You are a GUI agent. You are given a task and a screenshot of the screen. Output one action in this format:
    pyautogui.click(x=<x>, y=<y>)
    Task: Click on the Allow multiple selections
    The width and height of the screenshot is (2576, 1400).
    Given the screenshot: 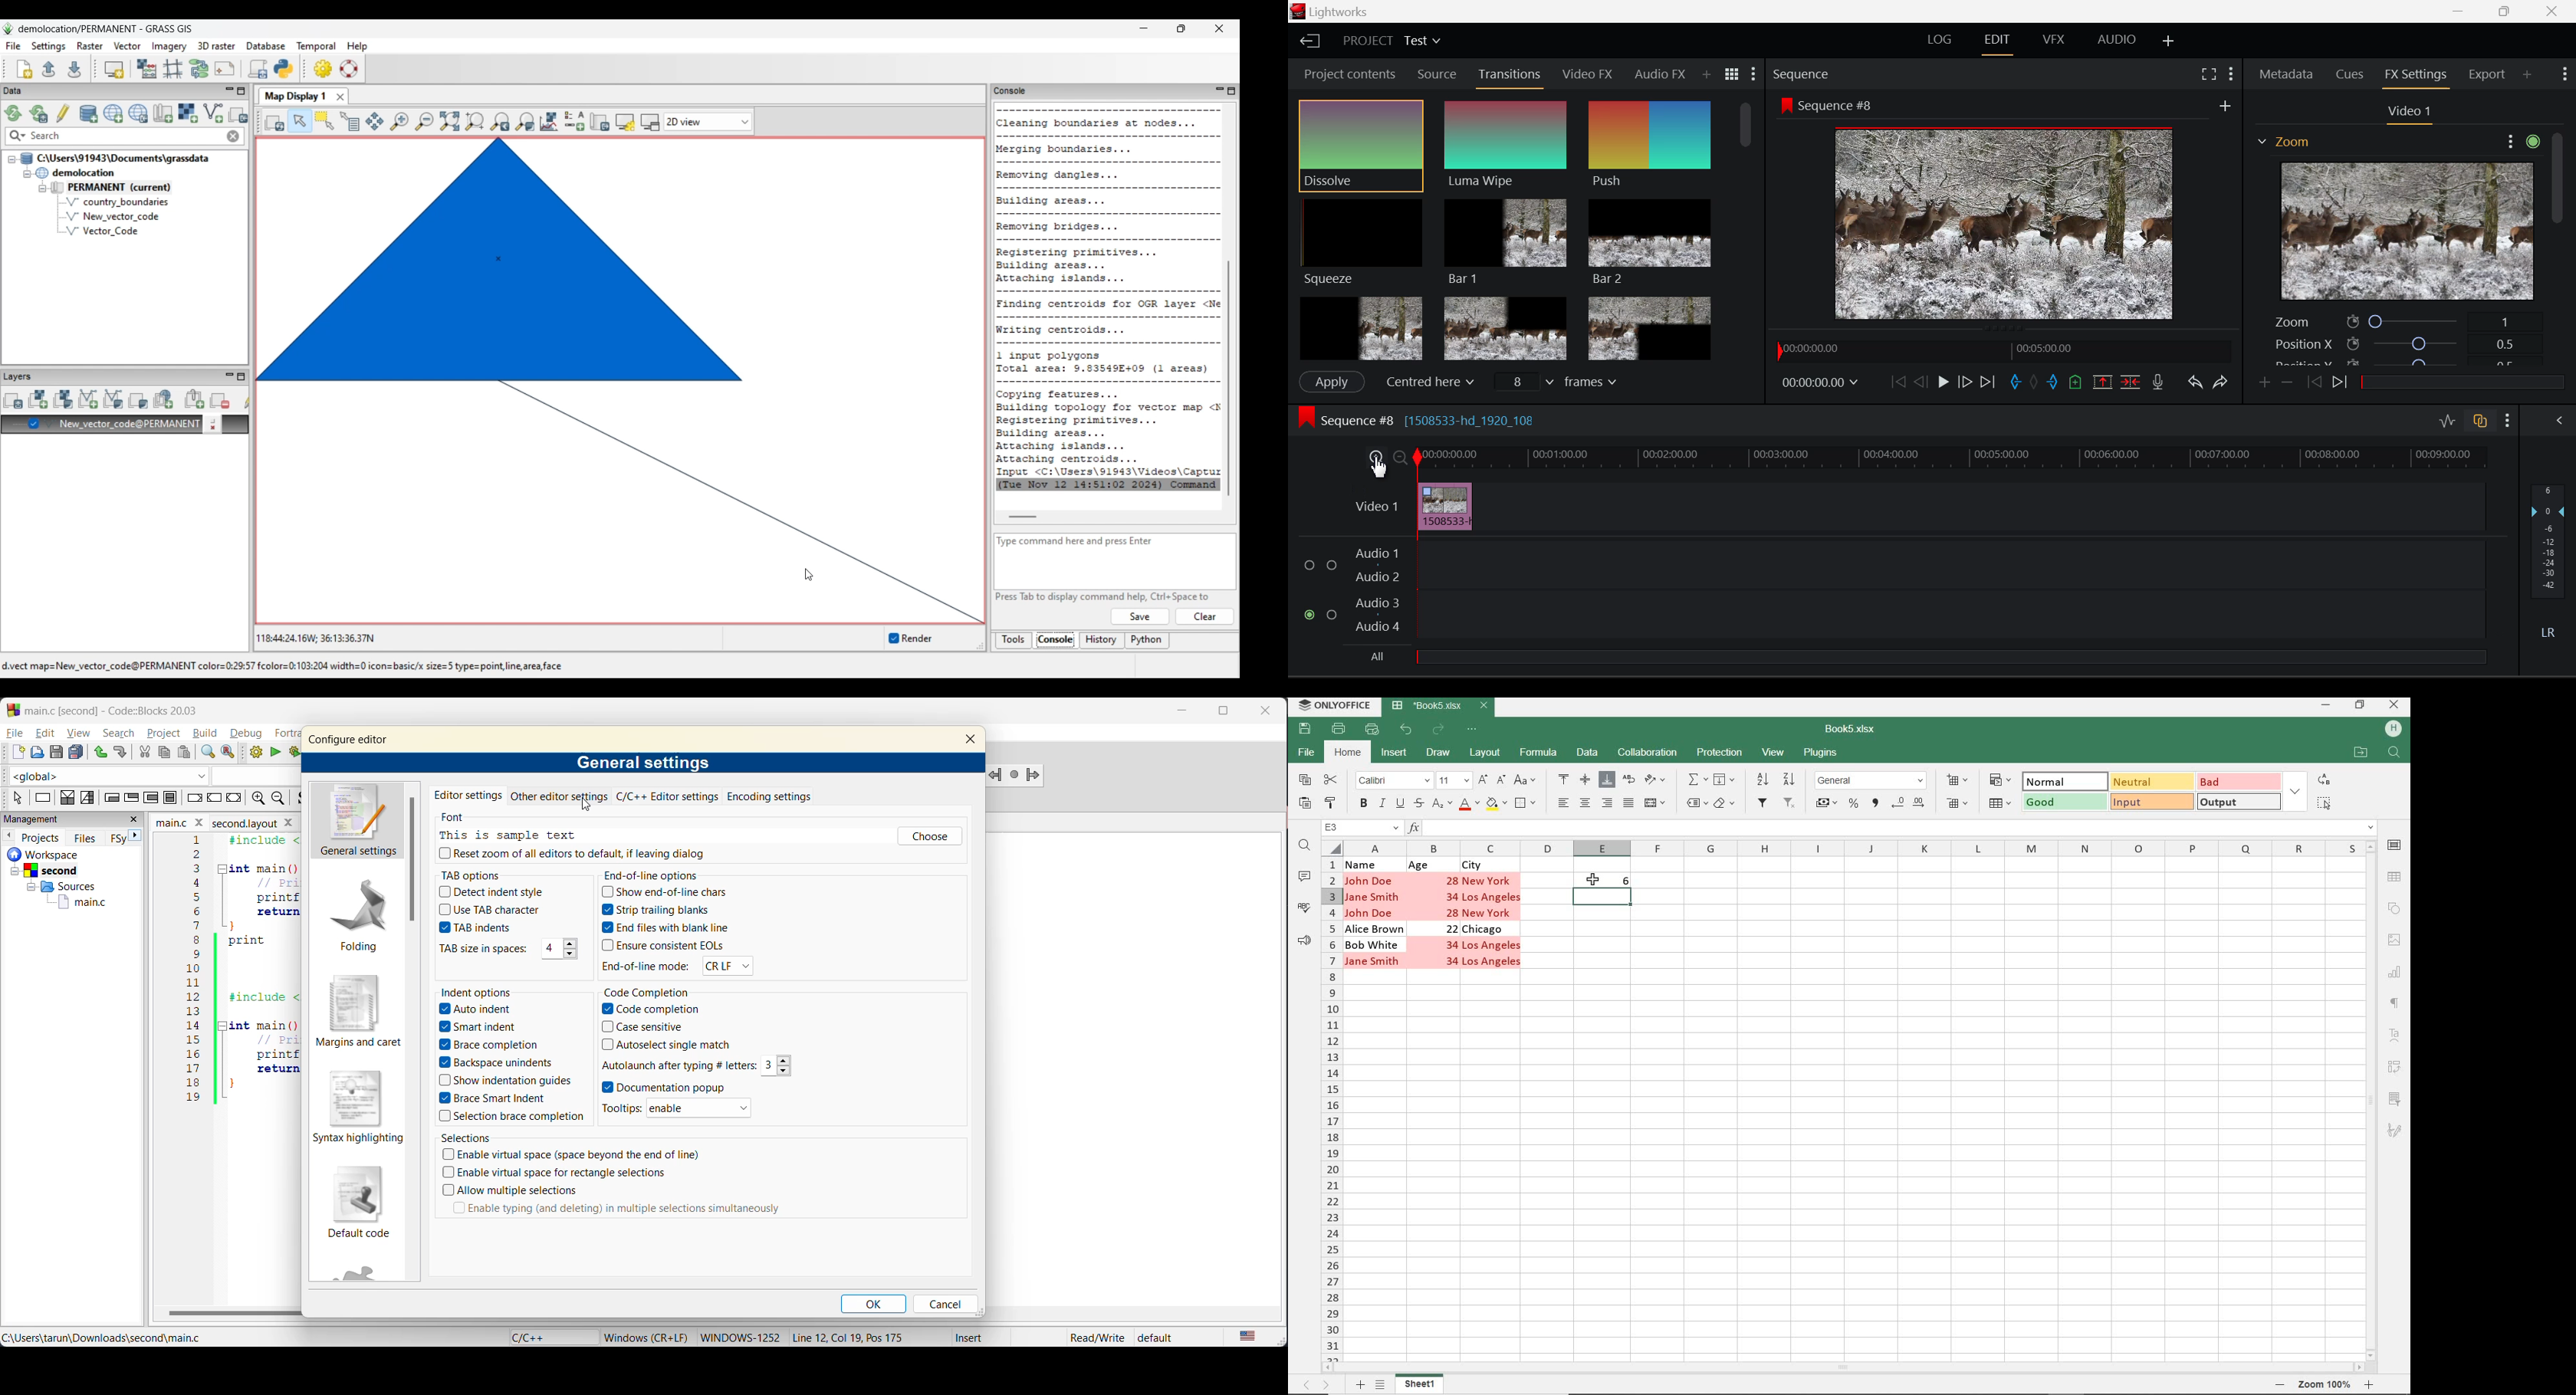 What is the action you would take?
    pyautogui.click(x=520, y=1189)
    